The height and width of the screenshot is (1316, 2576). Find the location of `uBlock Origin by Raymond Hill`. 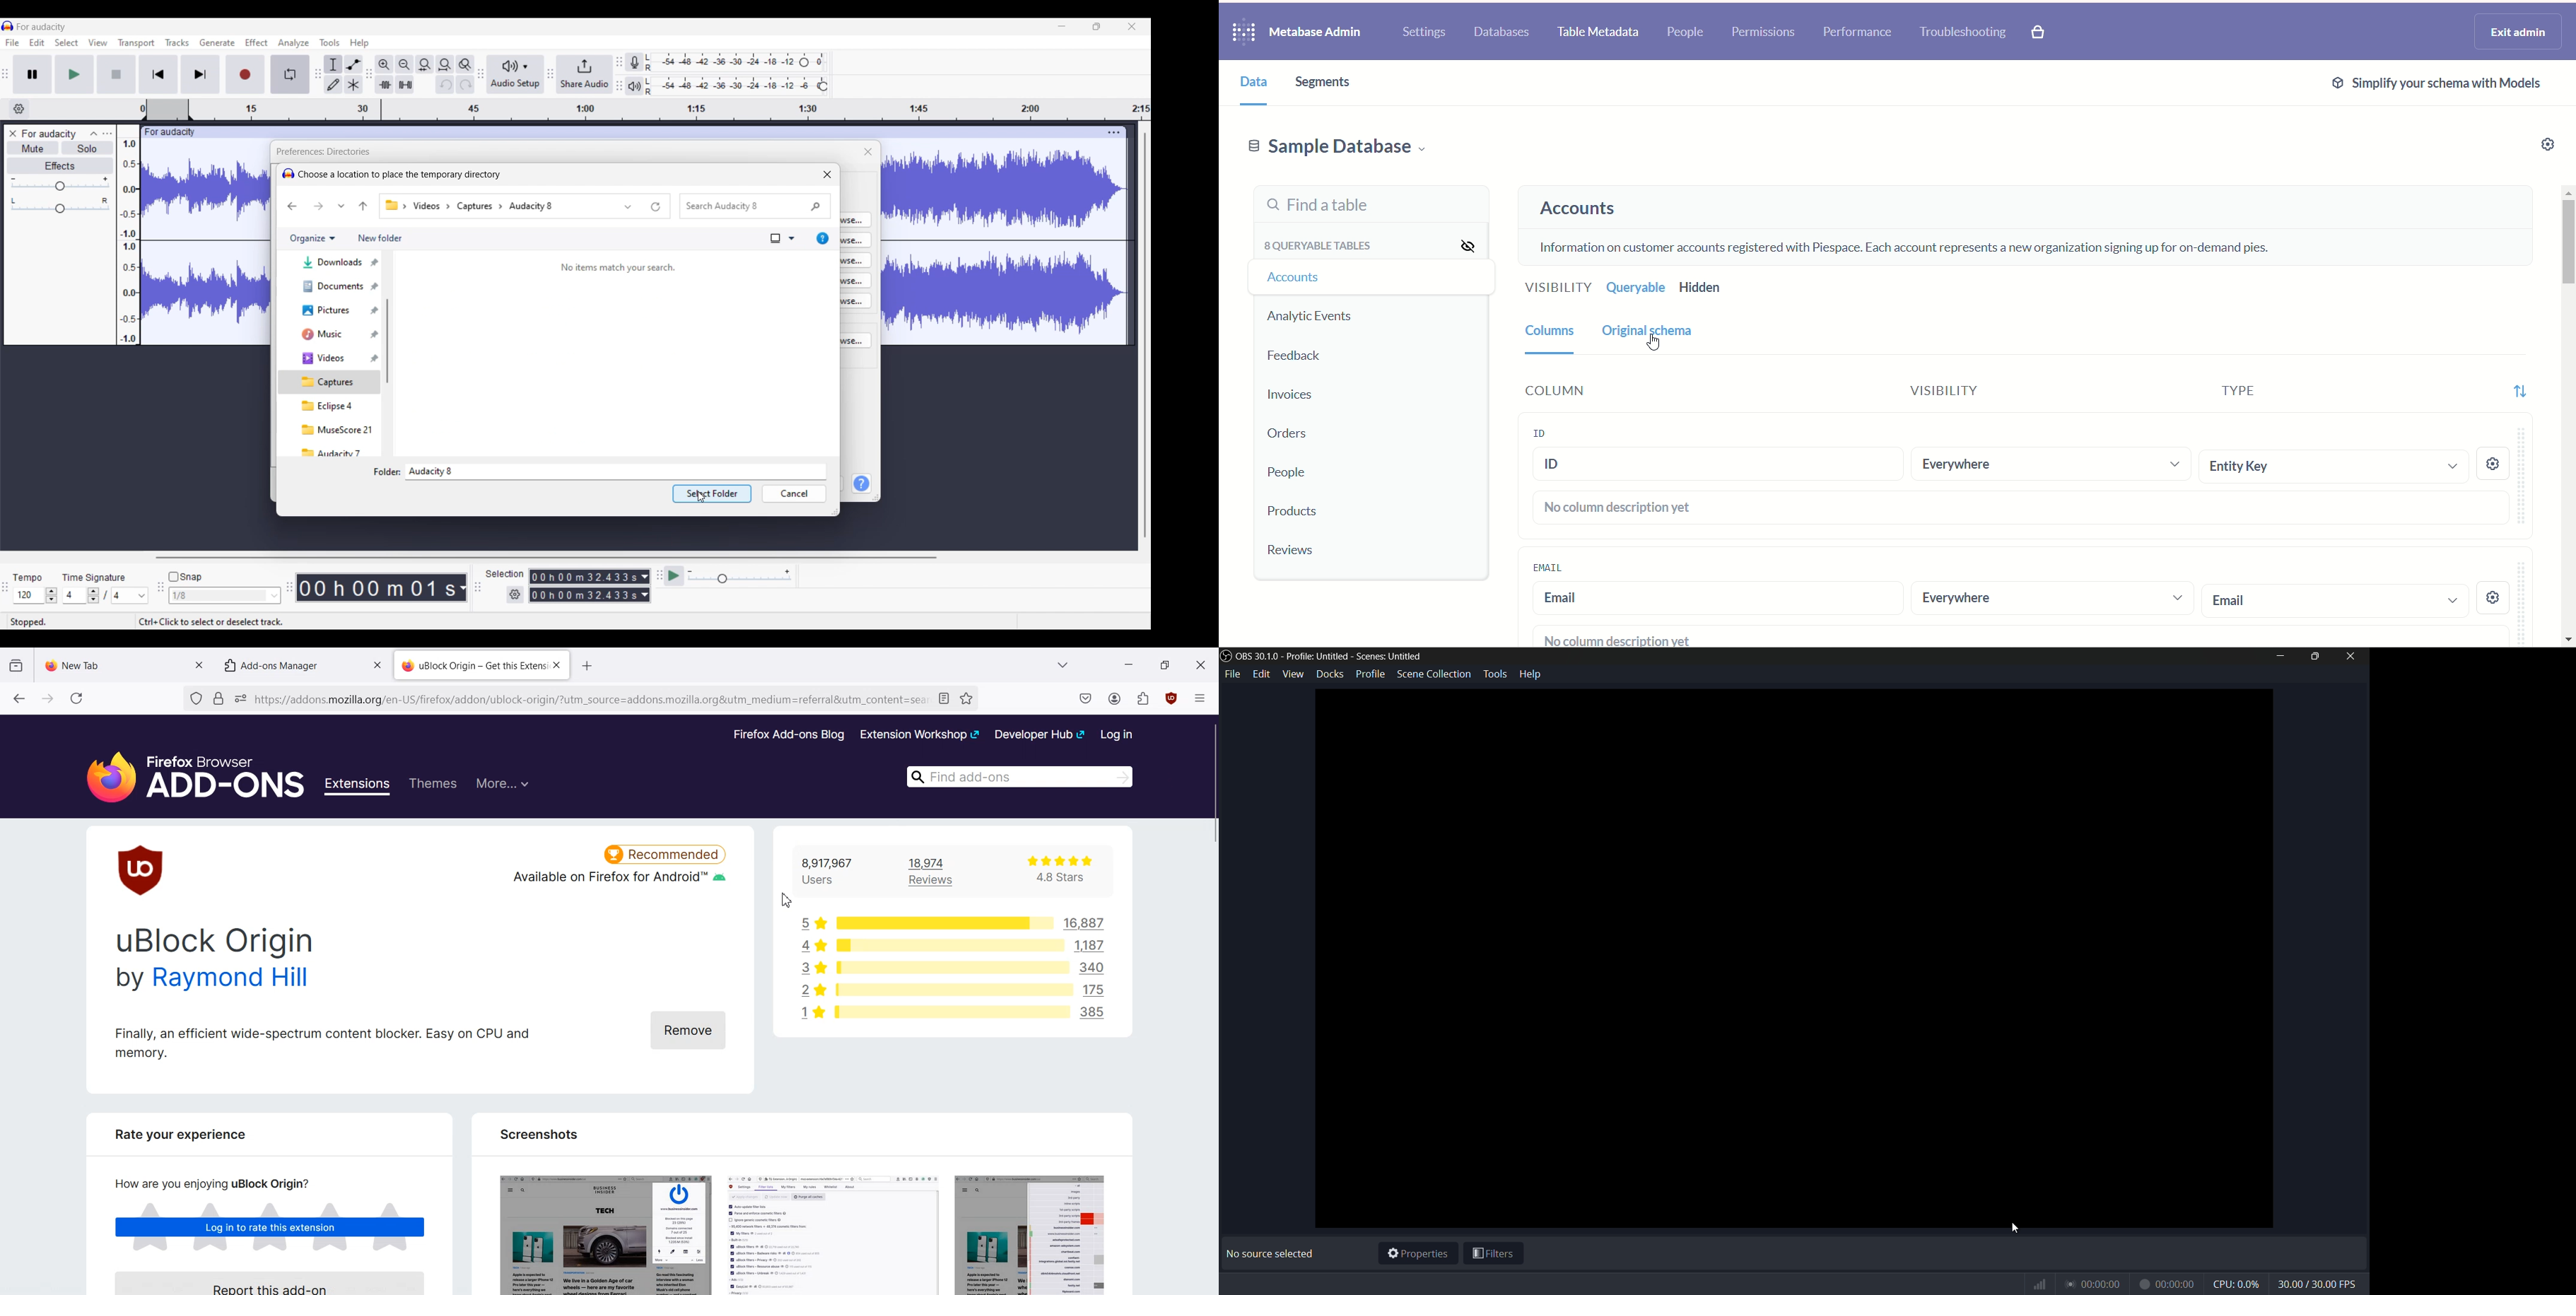

uBlock Origin by Raymond Hill is located at coordinates (218, 960).